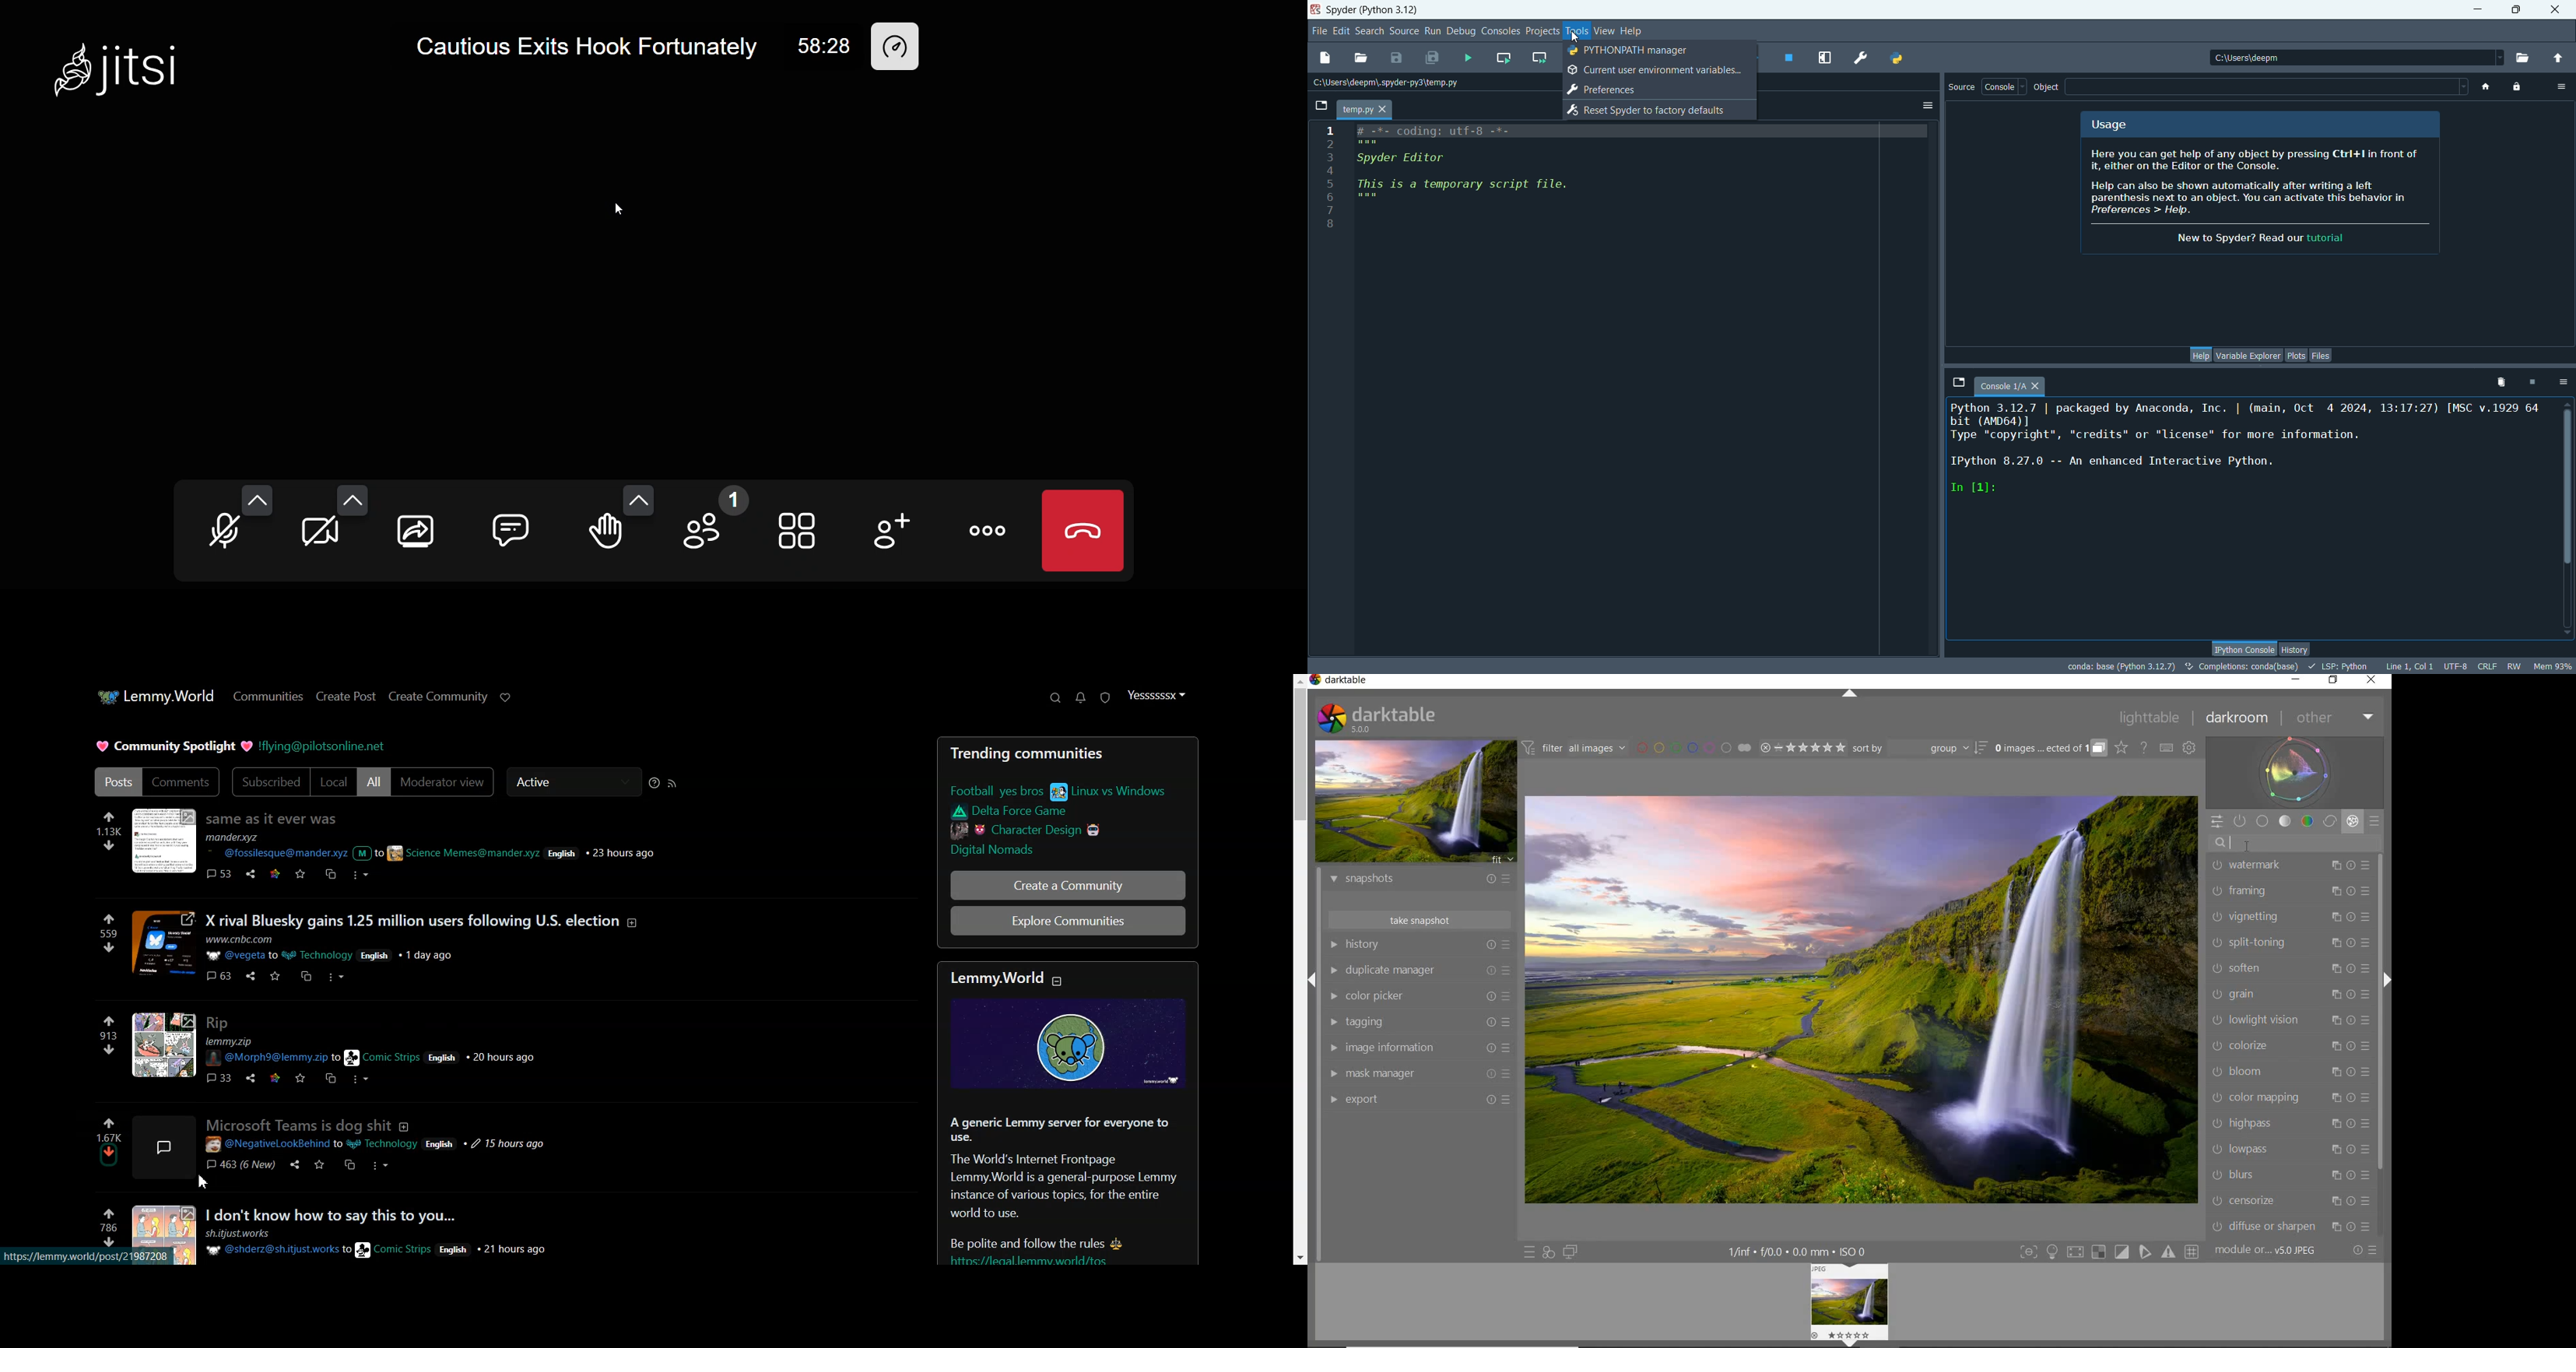  I want to click on current user environment variable, so click(1655, 69).